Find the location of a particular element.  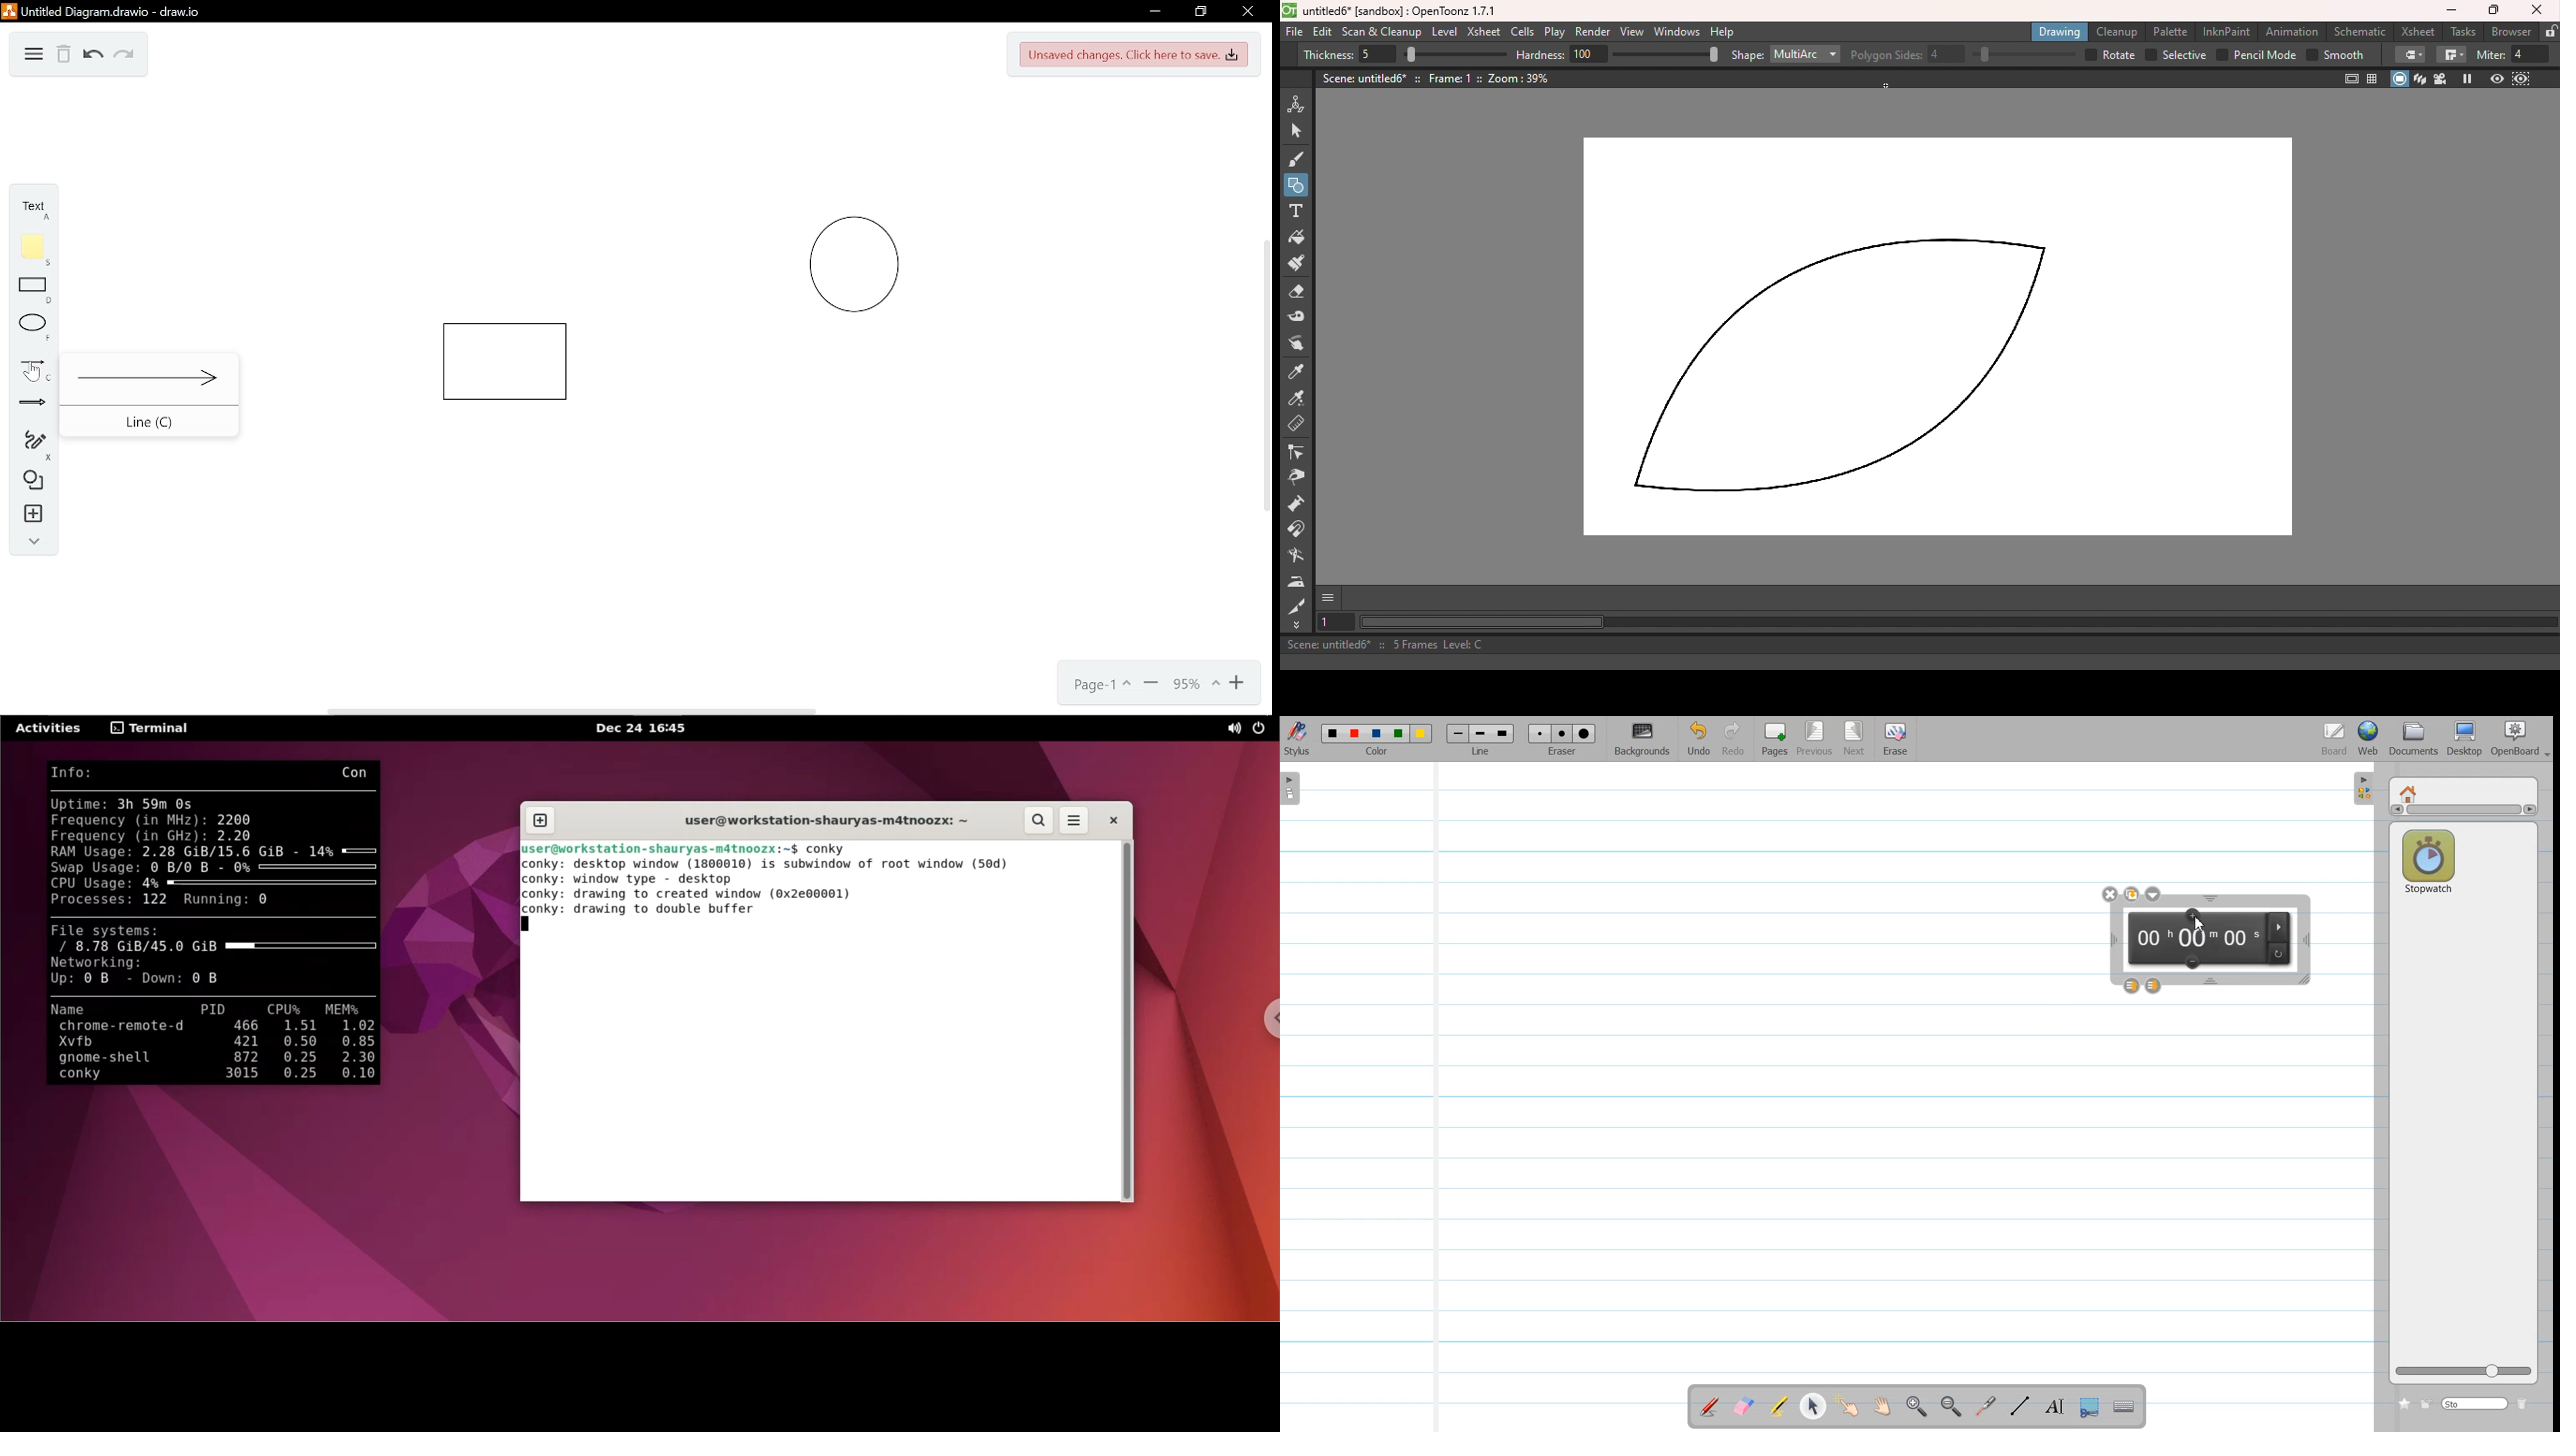

Desktop is located at coordinates (2467, 739).